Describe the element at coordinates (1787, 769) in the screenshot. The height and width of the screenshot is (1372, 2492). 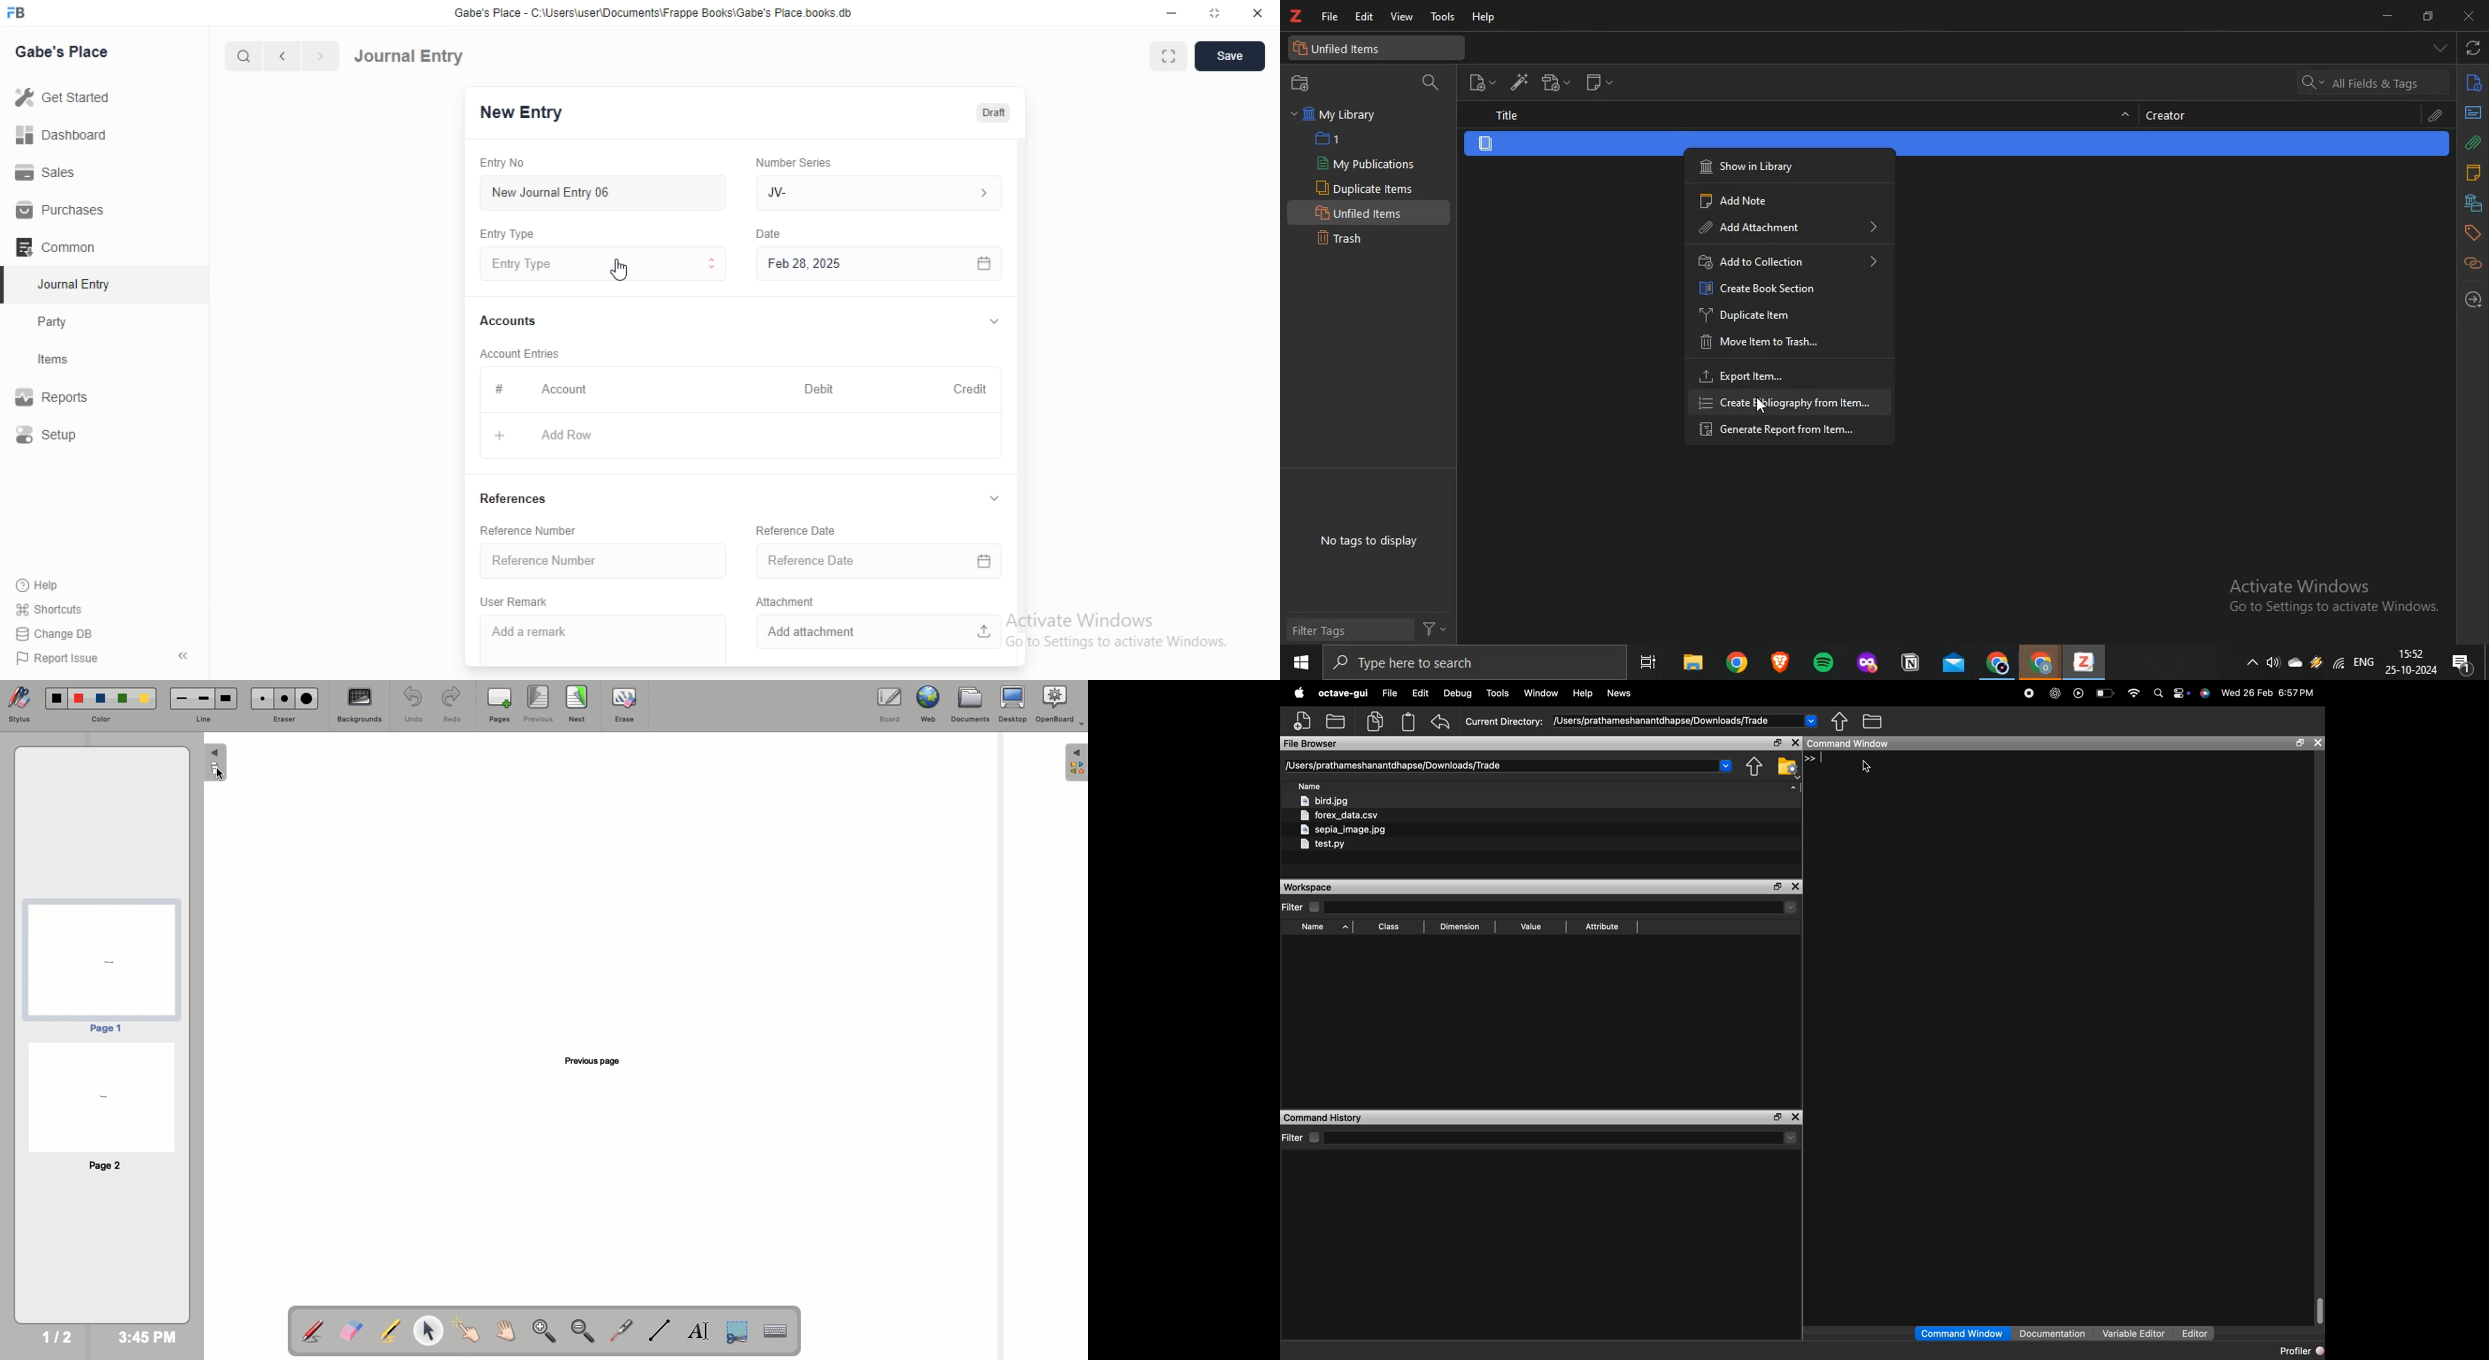
I see `browser your file` at that location.